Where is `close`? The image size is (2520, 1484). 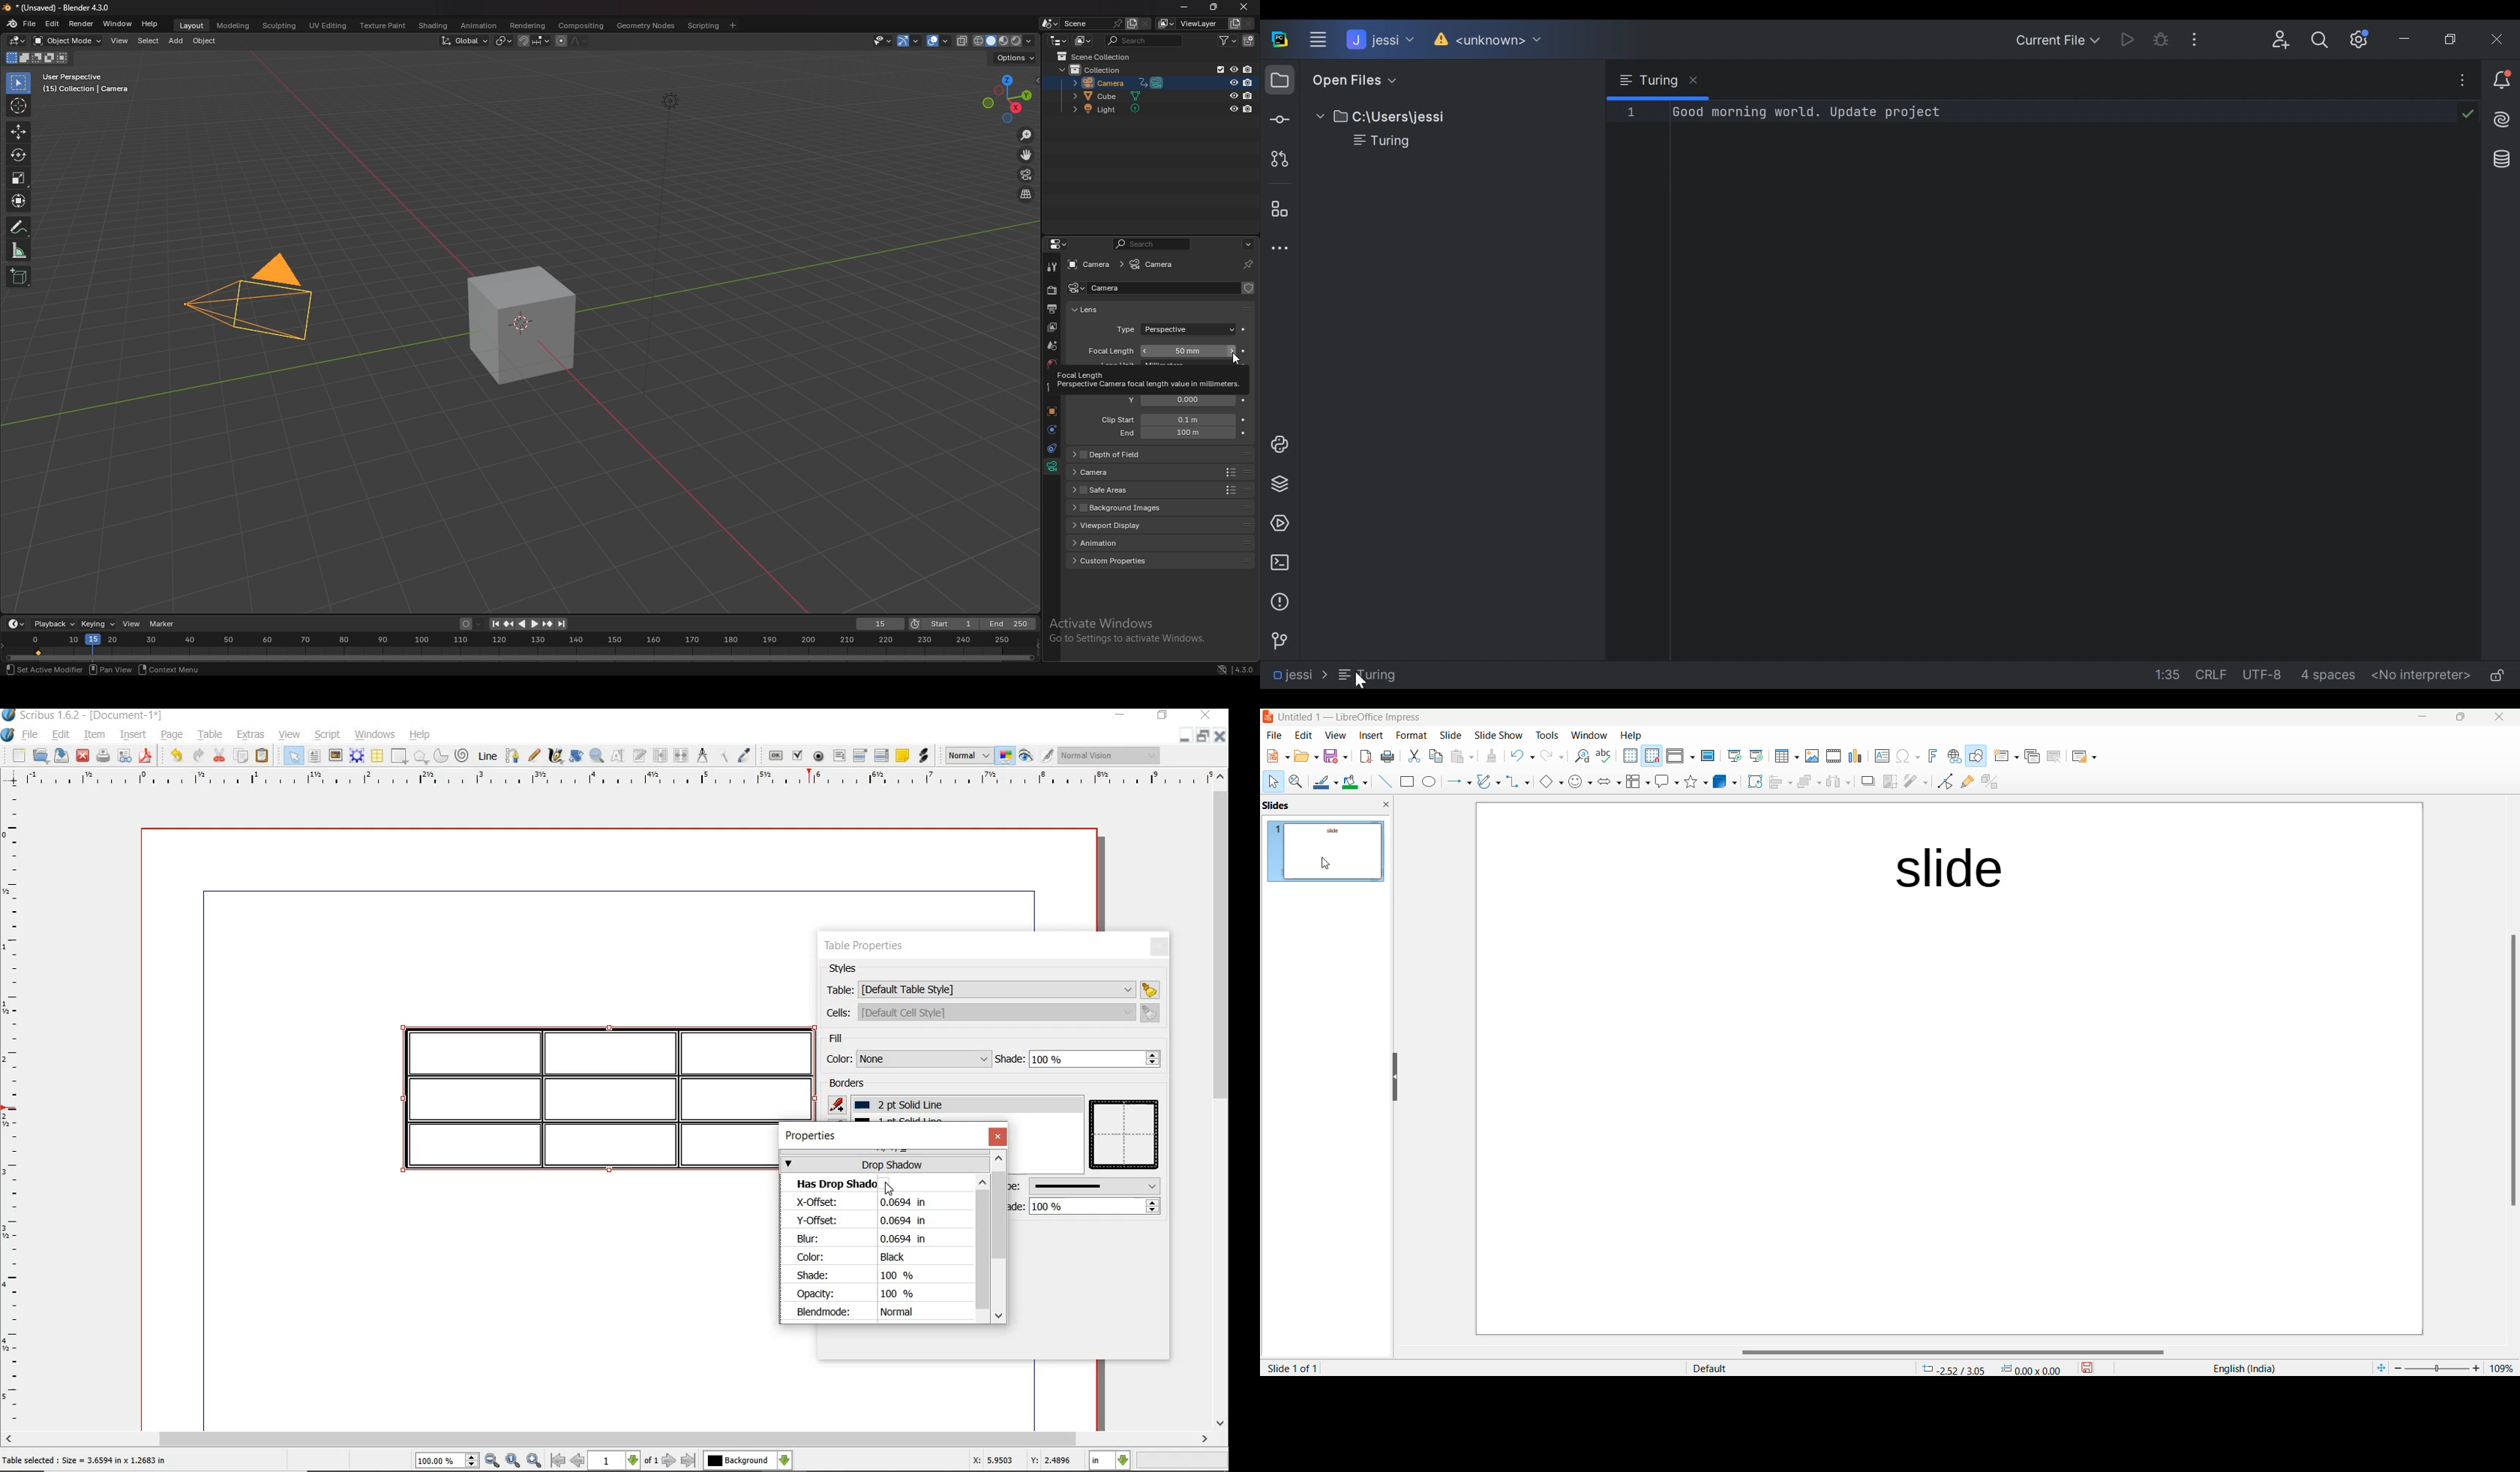
close is located at coordinates (2424, 718).